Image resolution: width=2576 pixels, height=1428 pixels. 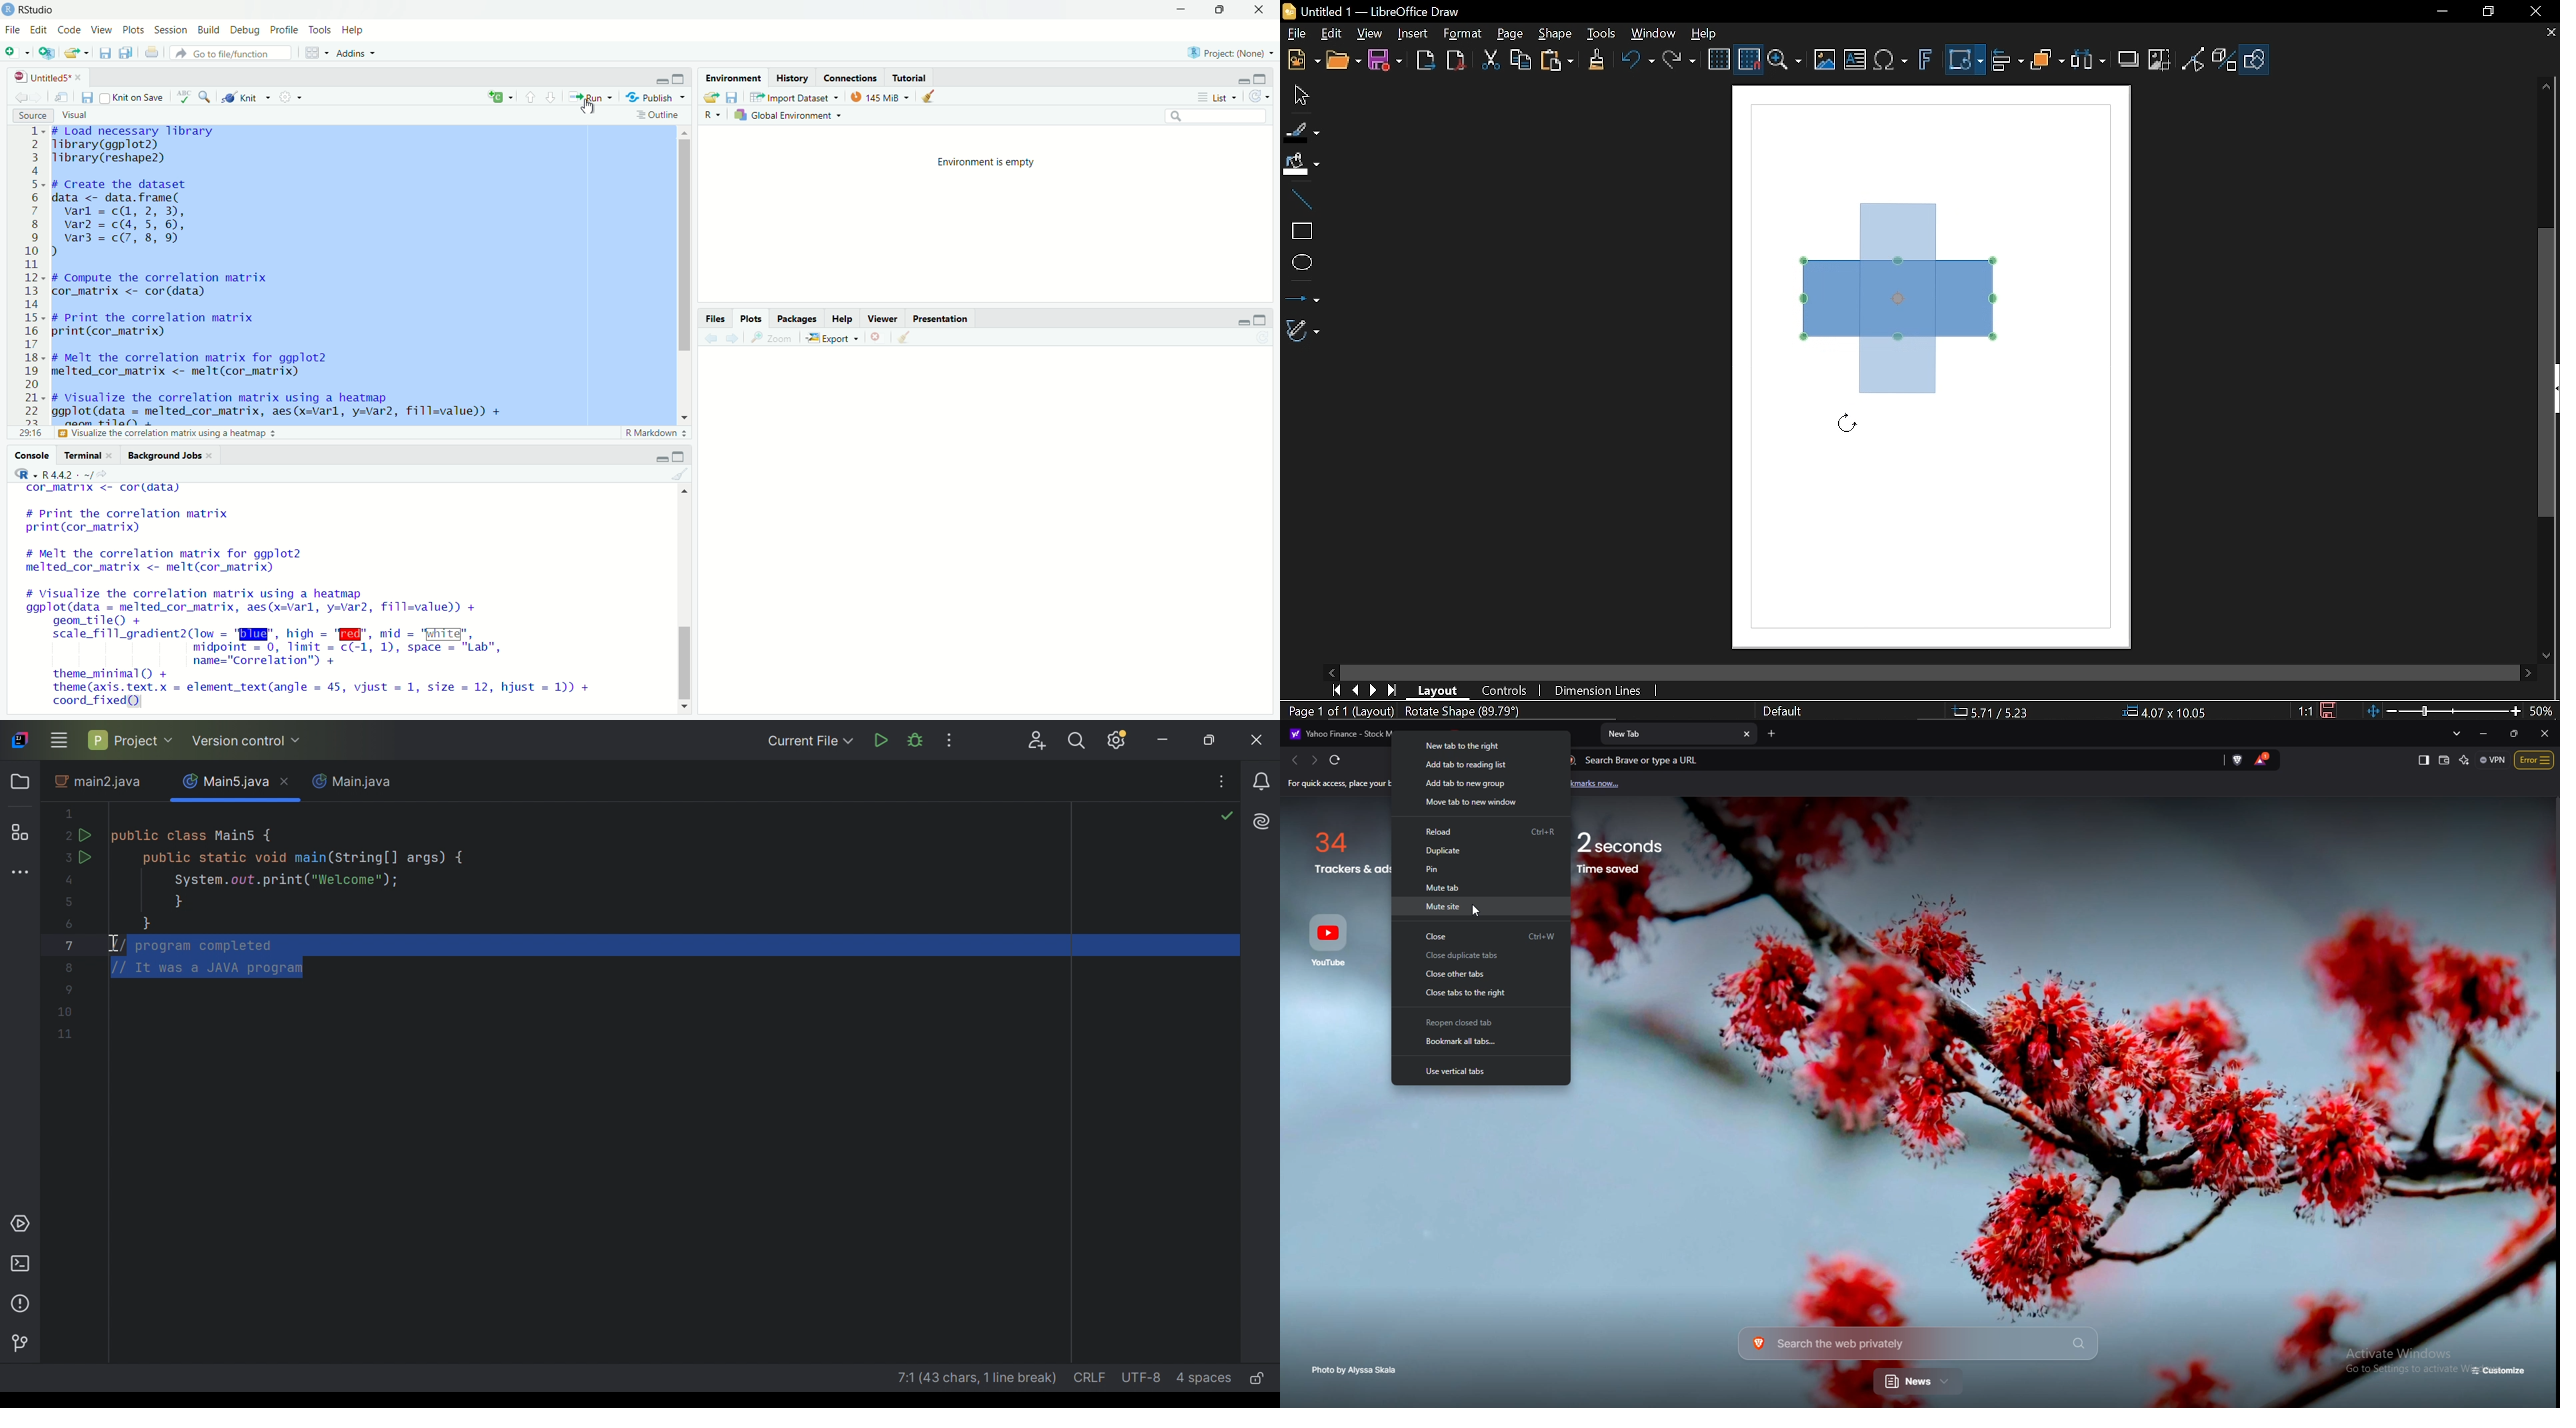 I want to click on Code with me, so click(x=1038, y=741).